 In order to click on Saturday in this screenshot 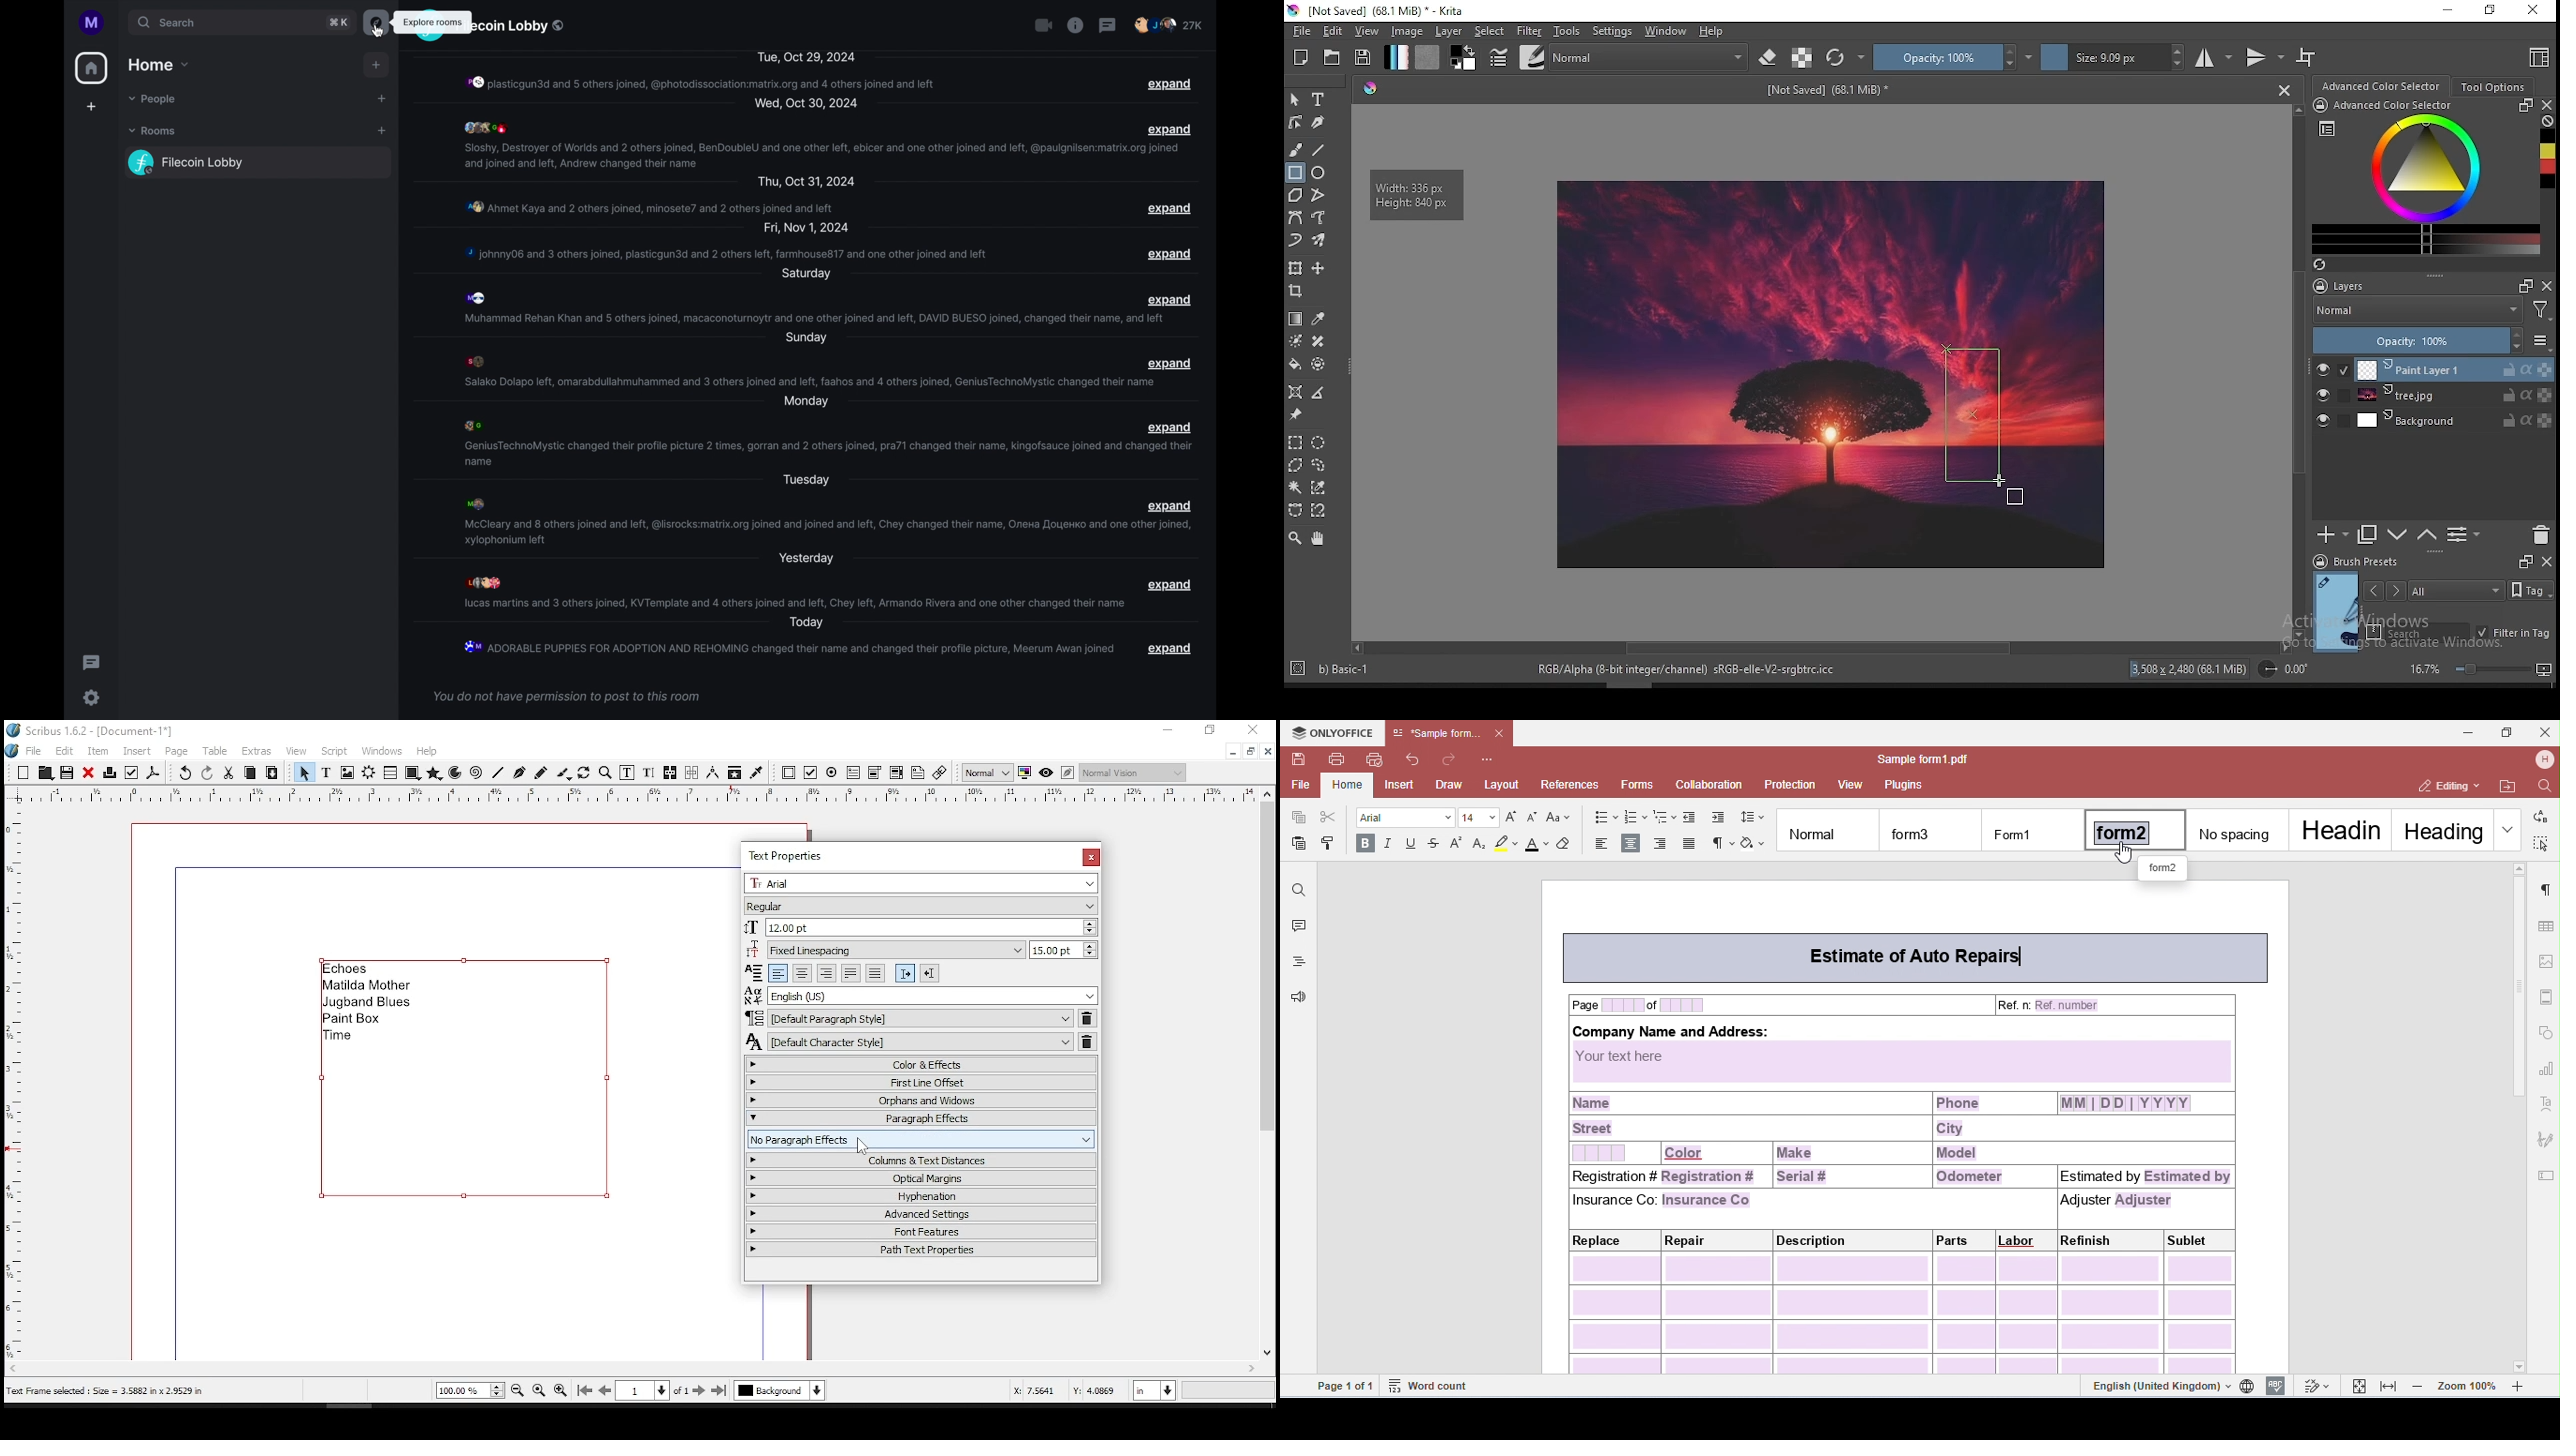, I will do `click(806, 275)`.